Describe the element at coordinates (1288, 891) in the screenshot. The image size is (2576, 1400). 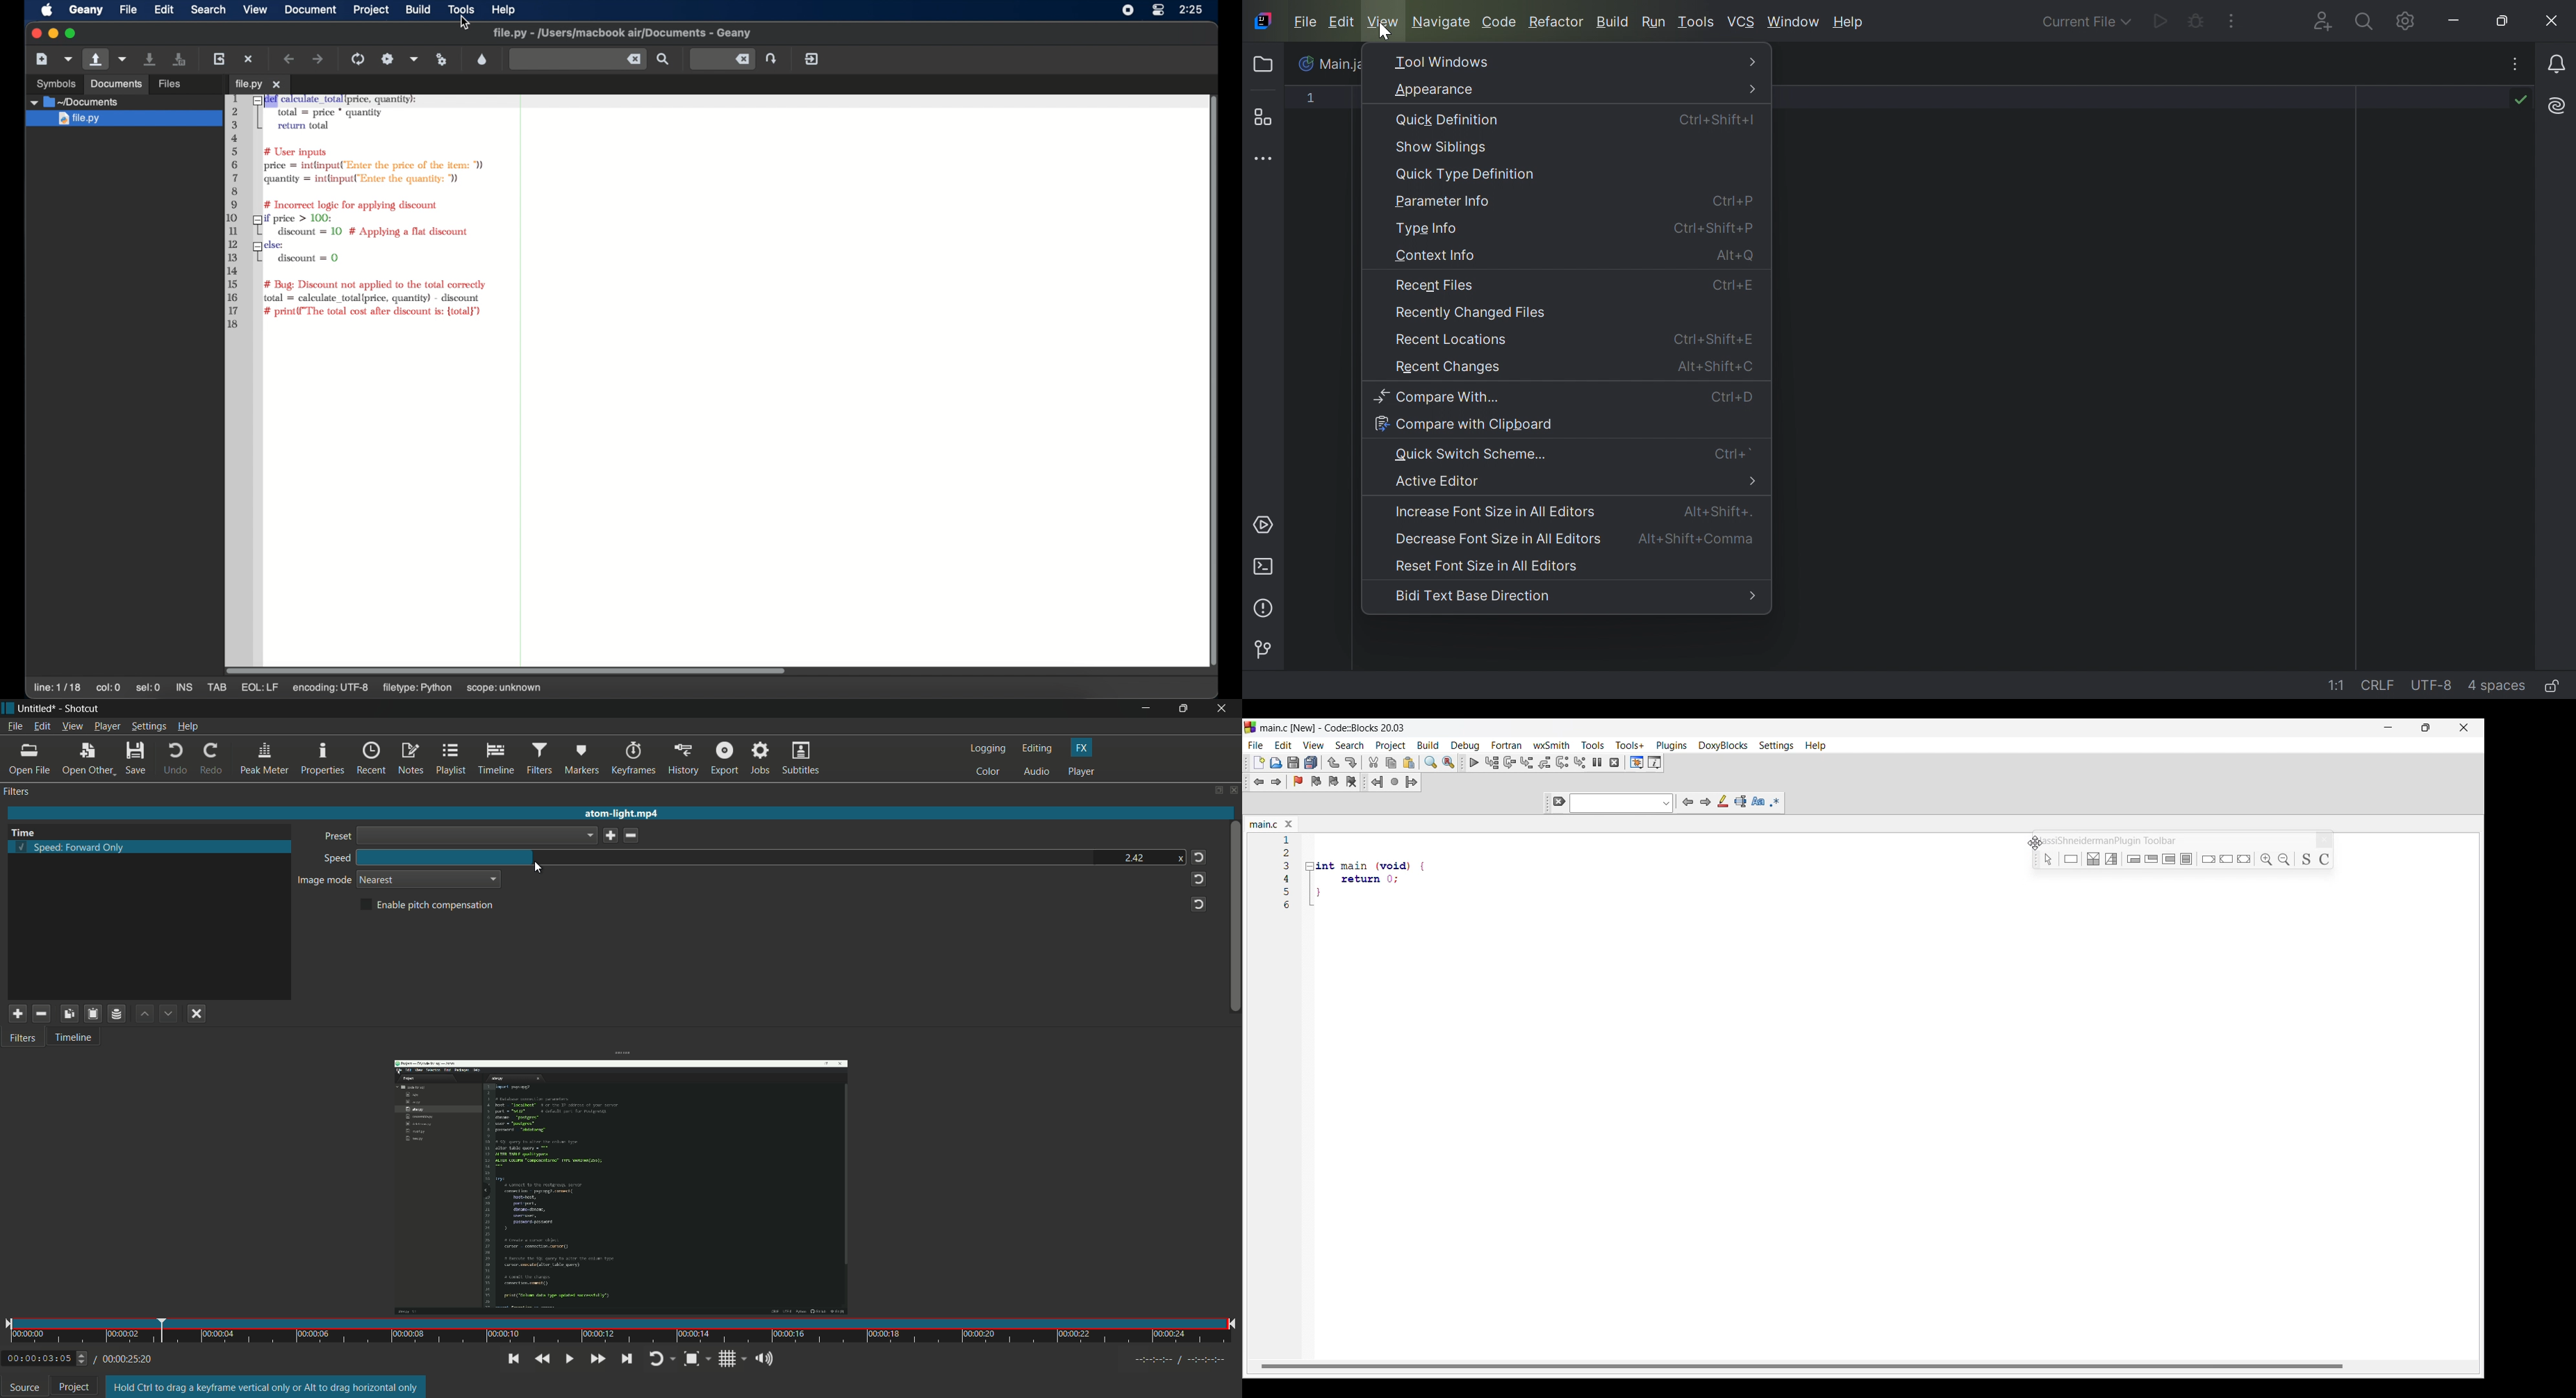
I see `` at that location.